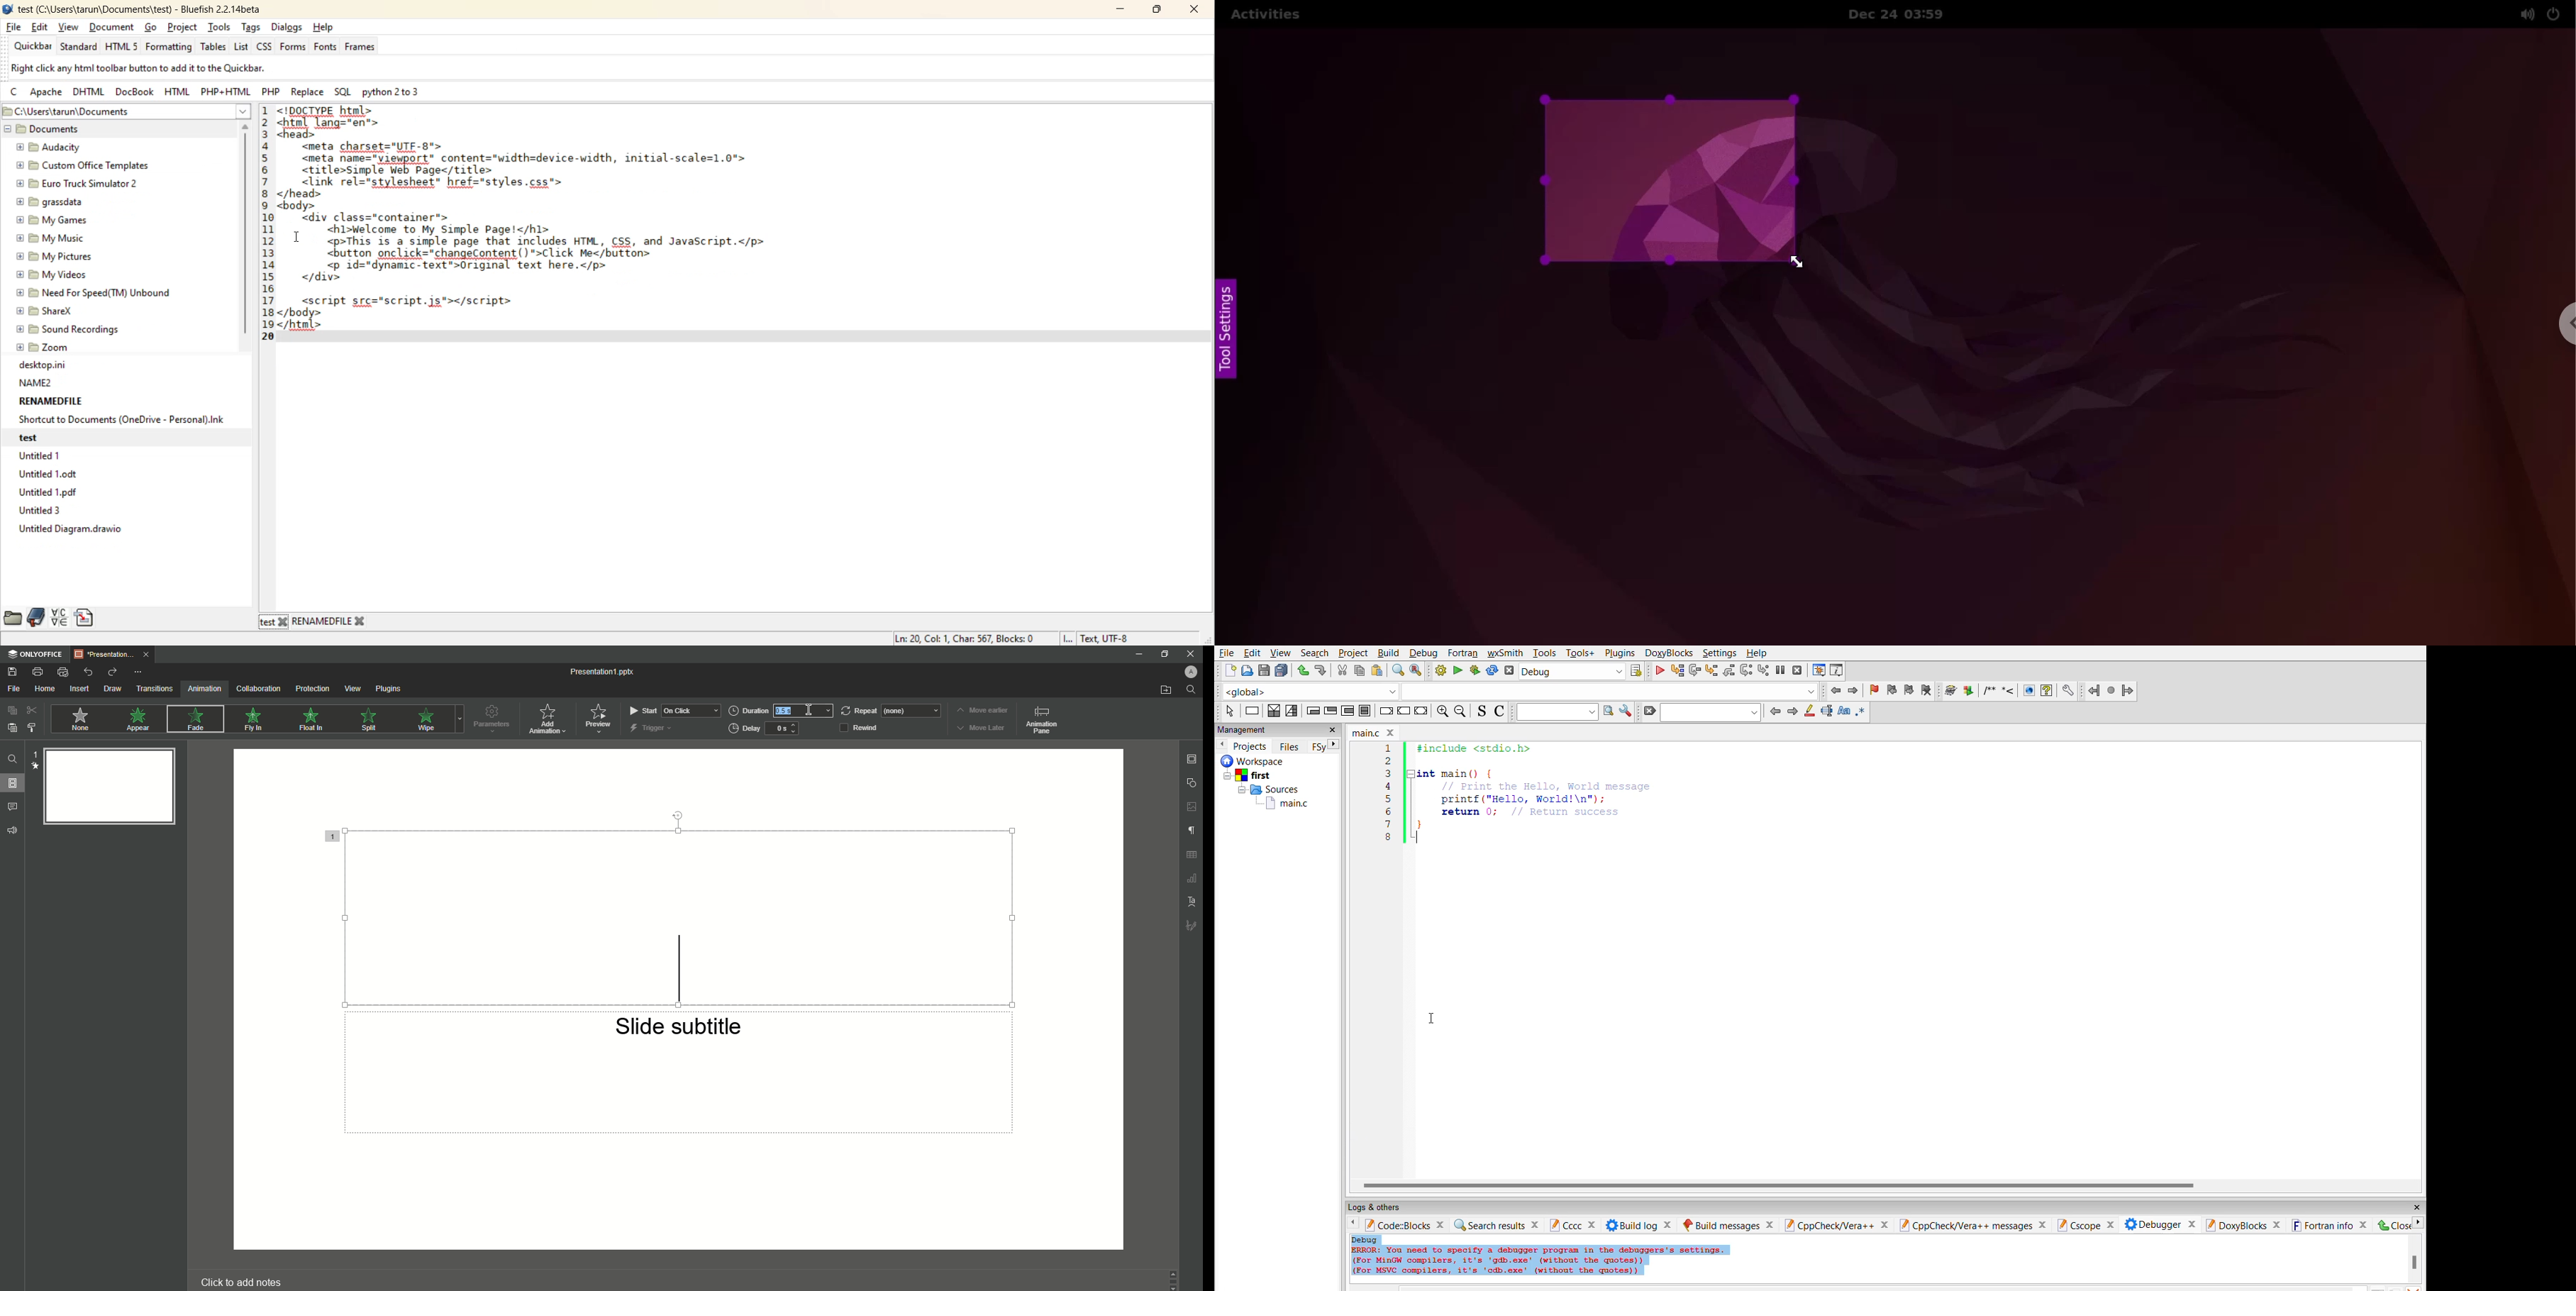 Image resolution: width=2576 pixels, height=1316 pixels. Describe the element at coordinates (53, 310) in the screenshot. I see `@ [9 ShareX` at that location.